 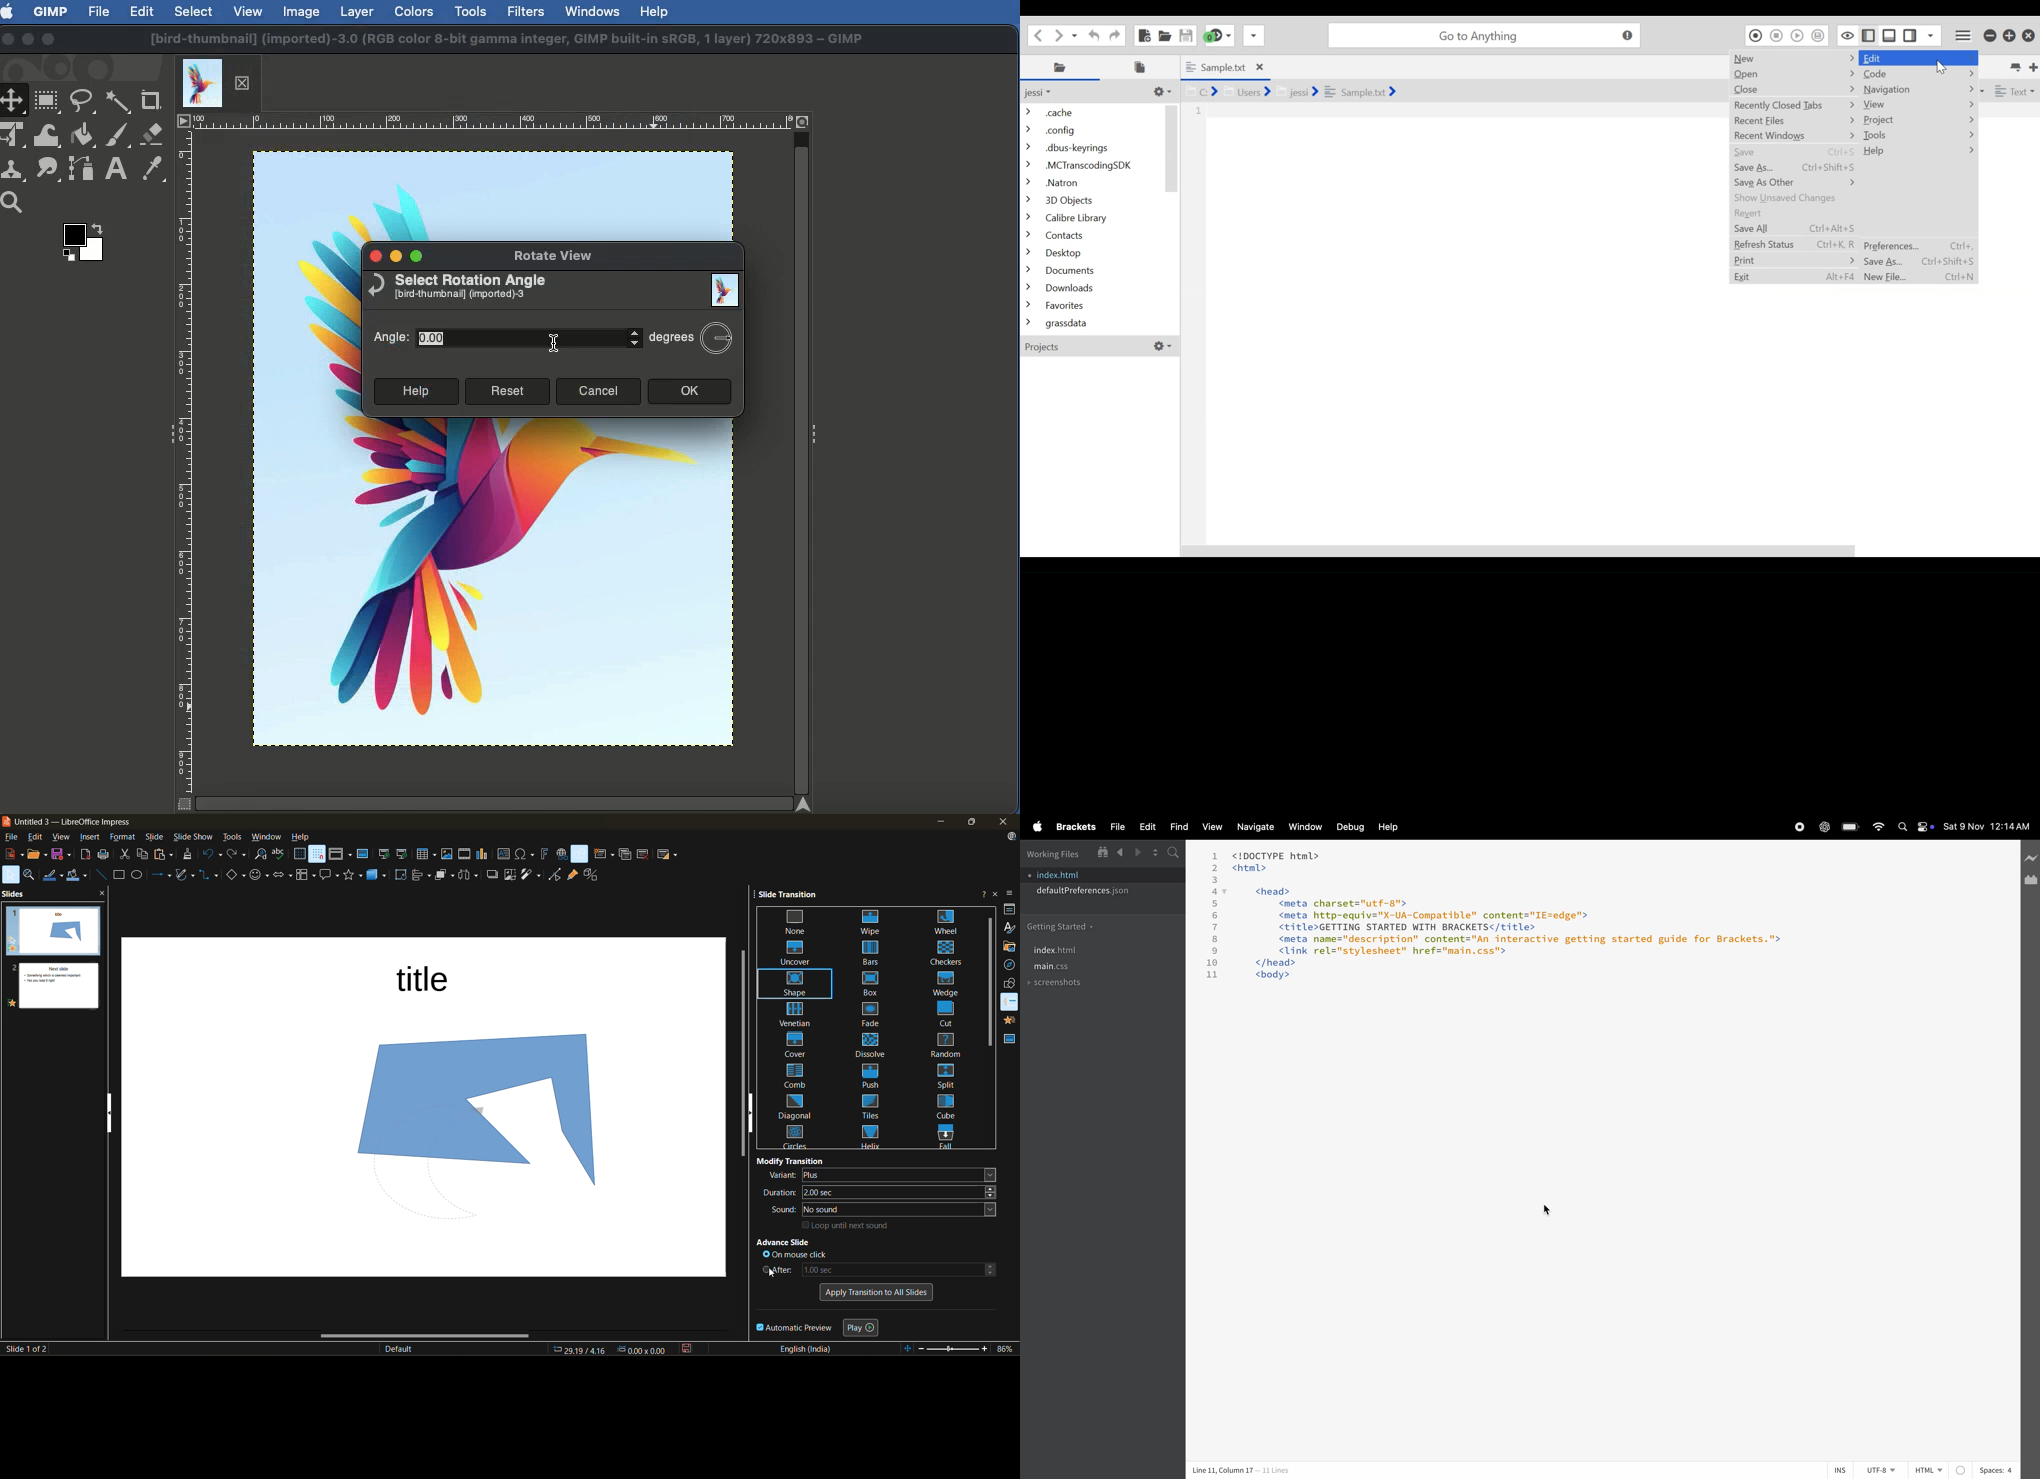 I want to click on apple menu, so click(x=1037, y=827).